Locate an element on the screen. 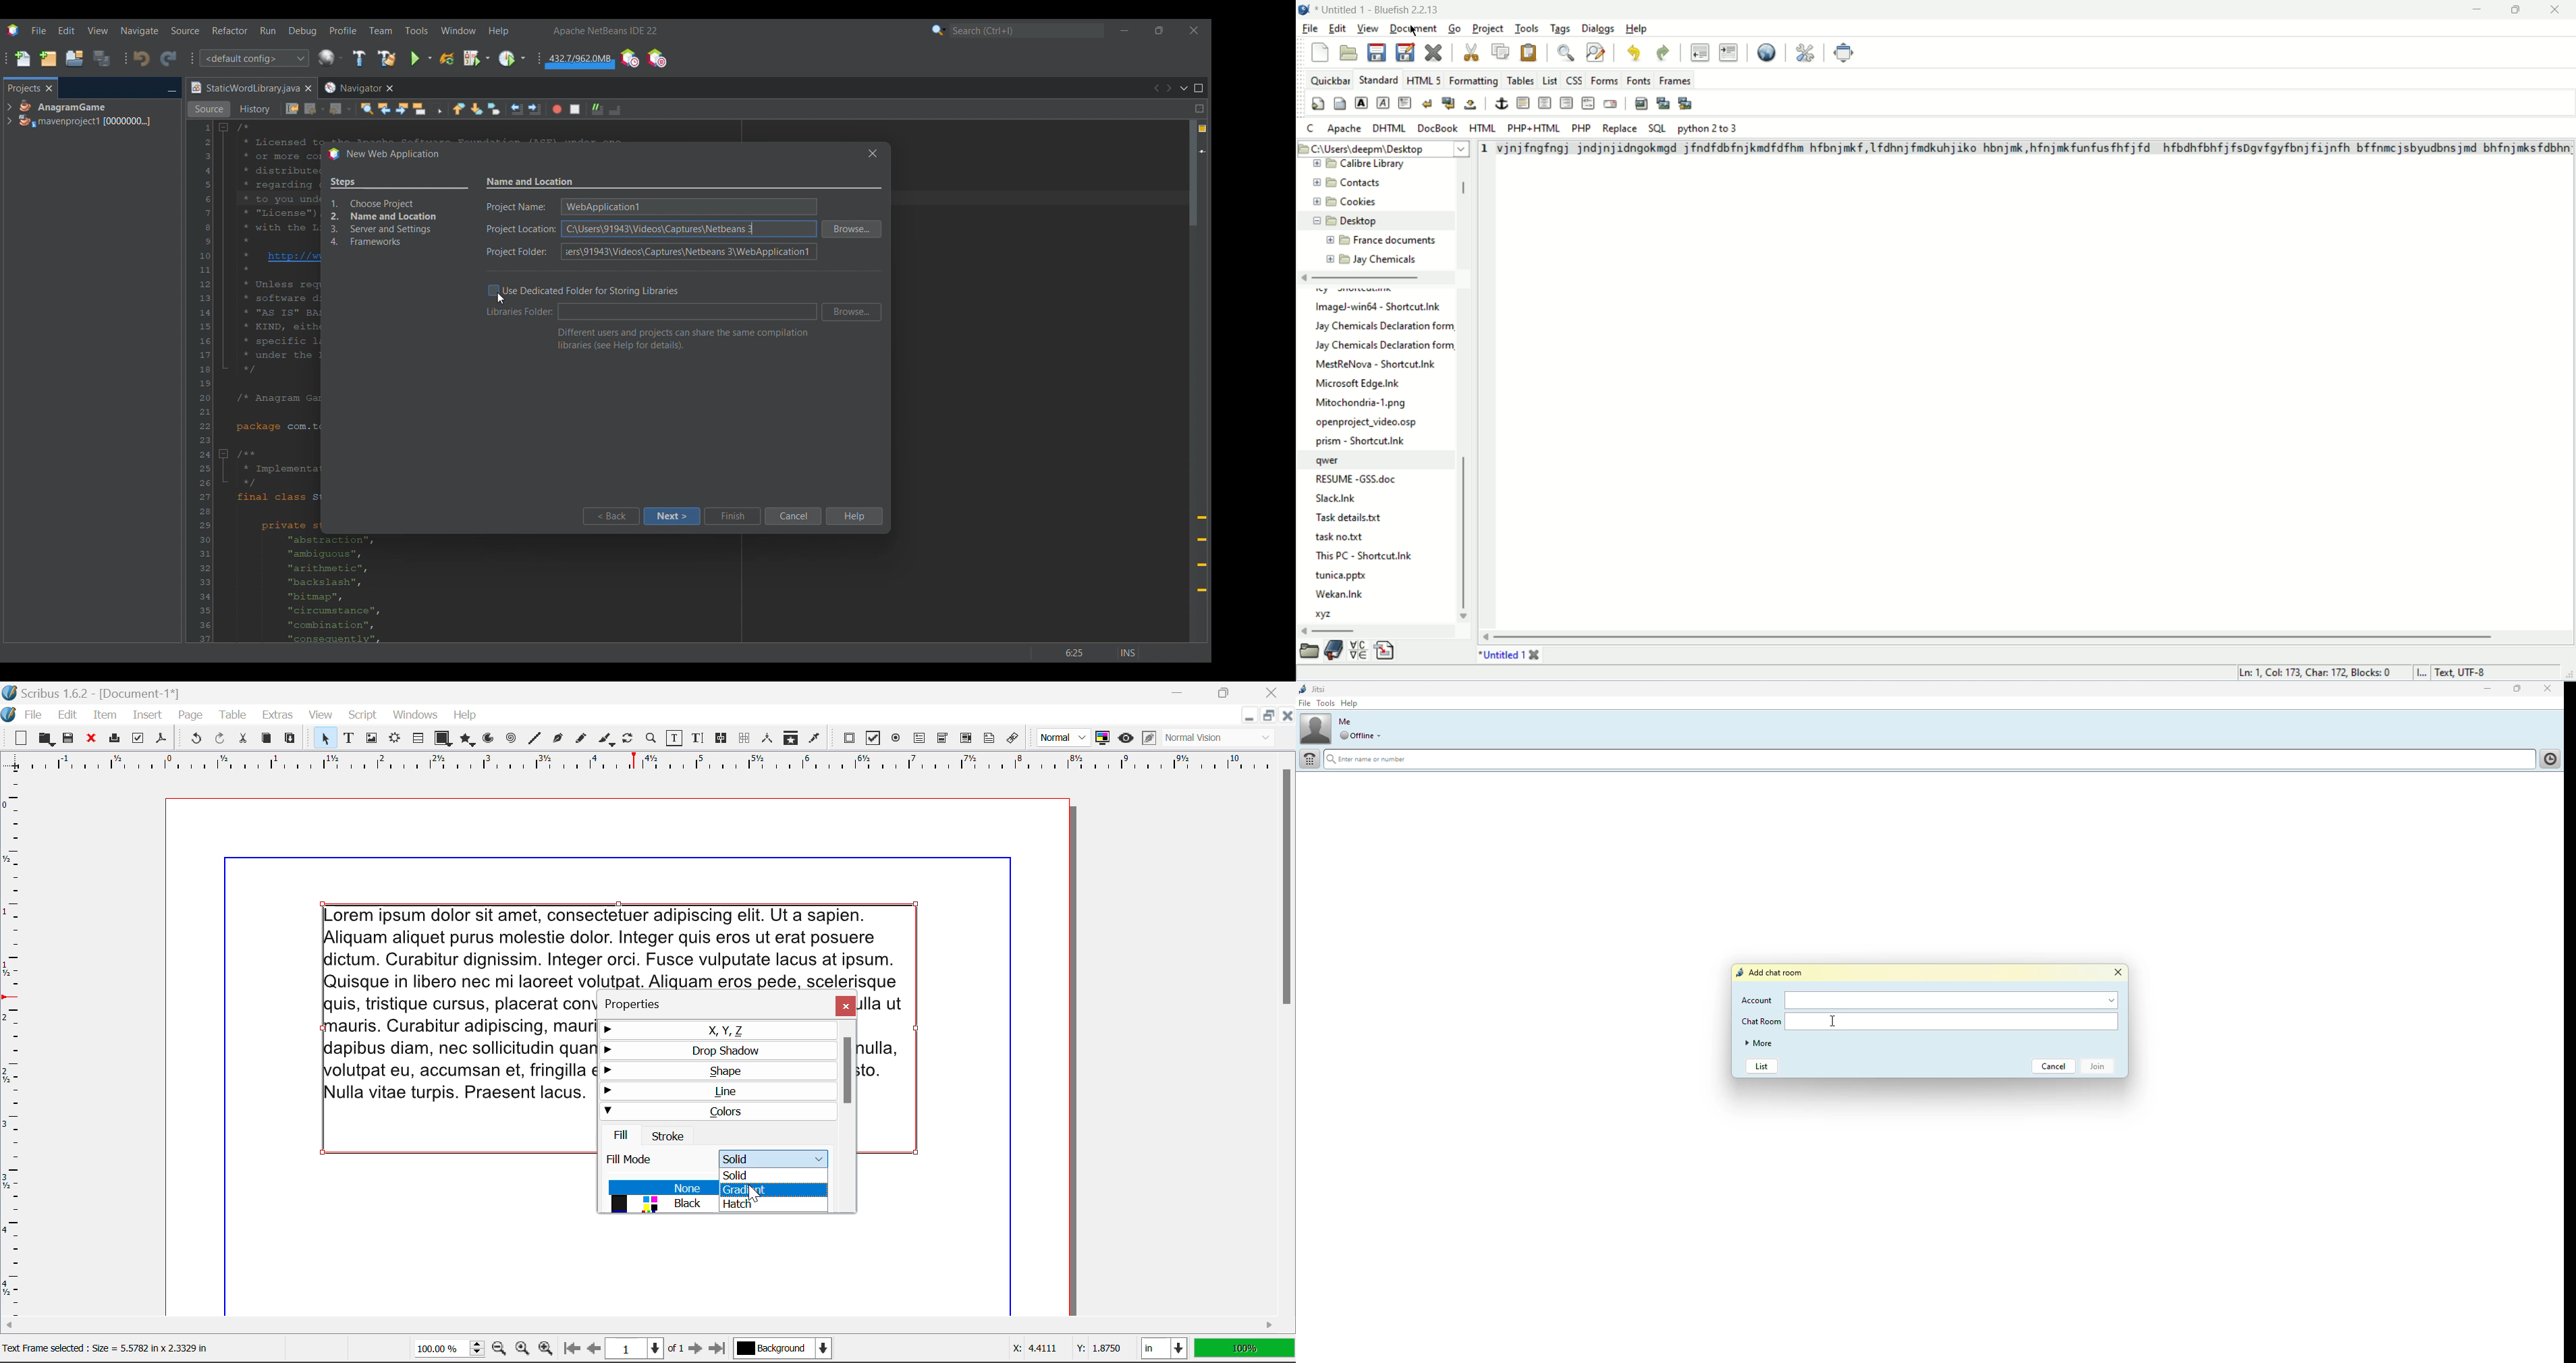 This screenshot has width=2576, height=1372. Save as Pdf is located at coordinates (161, 740).